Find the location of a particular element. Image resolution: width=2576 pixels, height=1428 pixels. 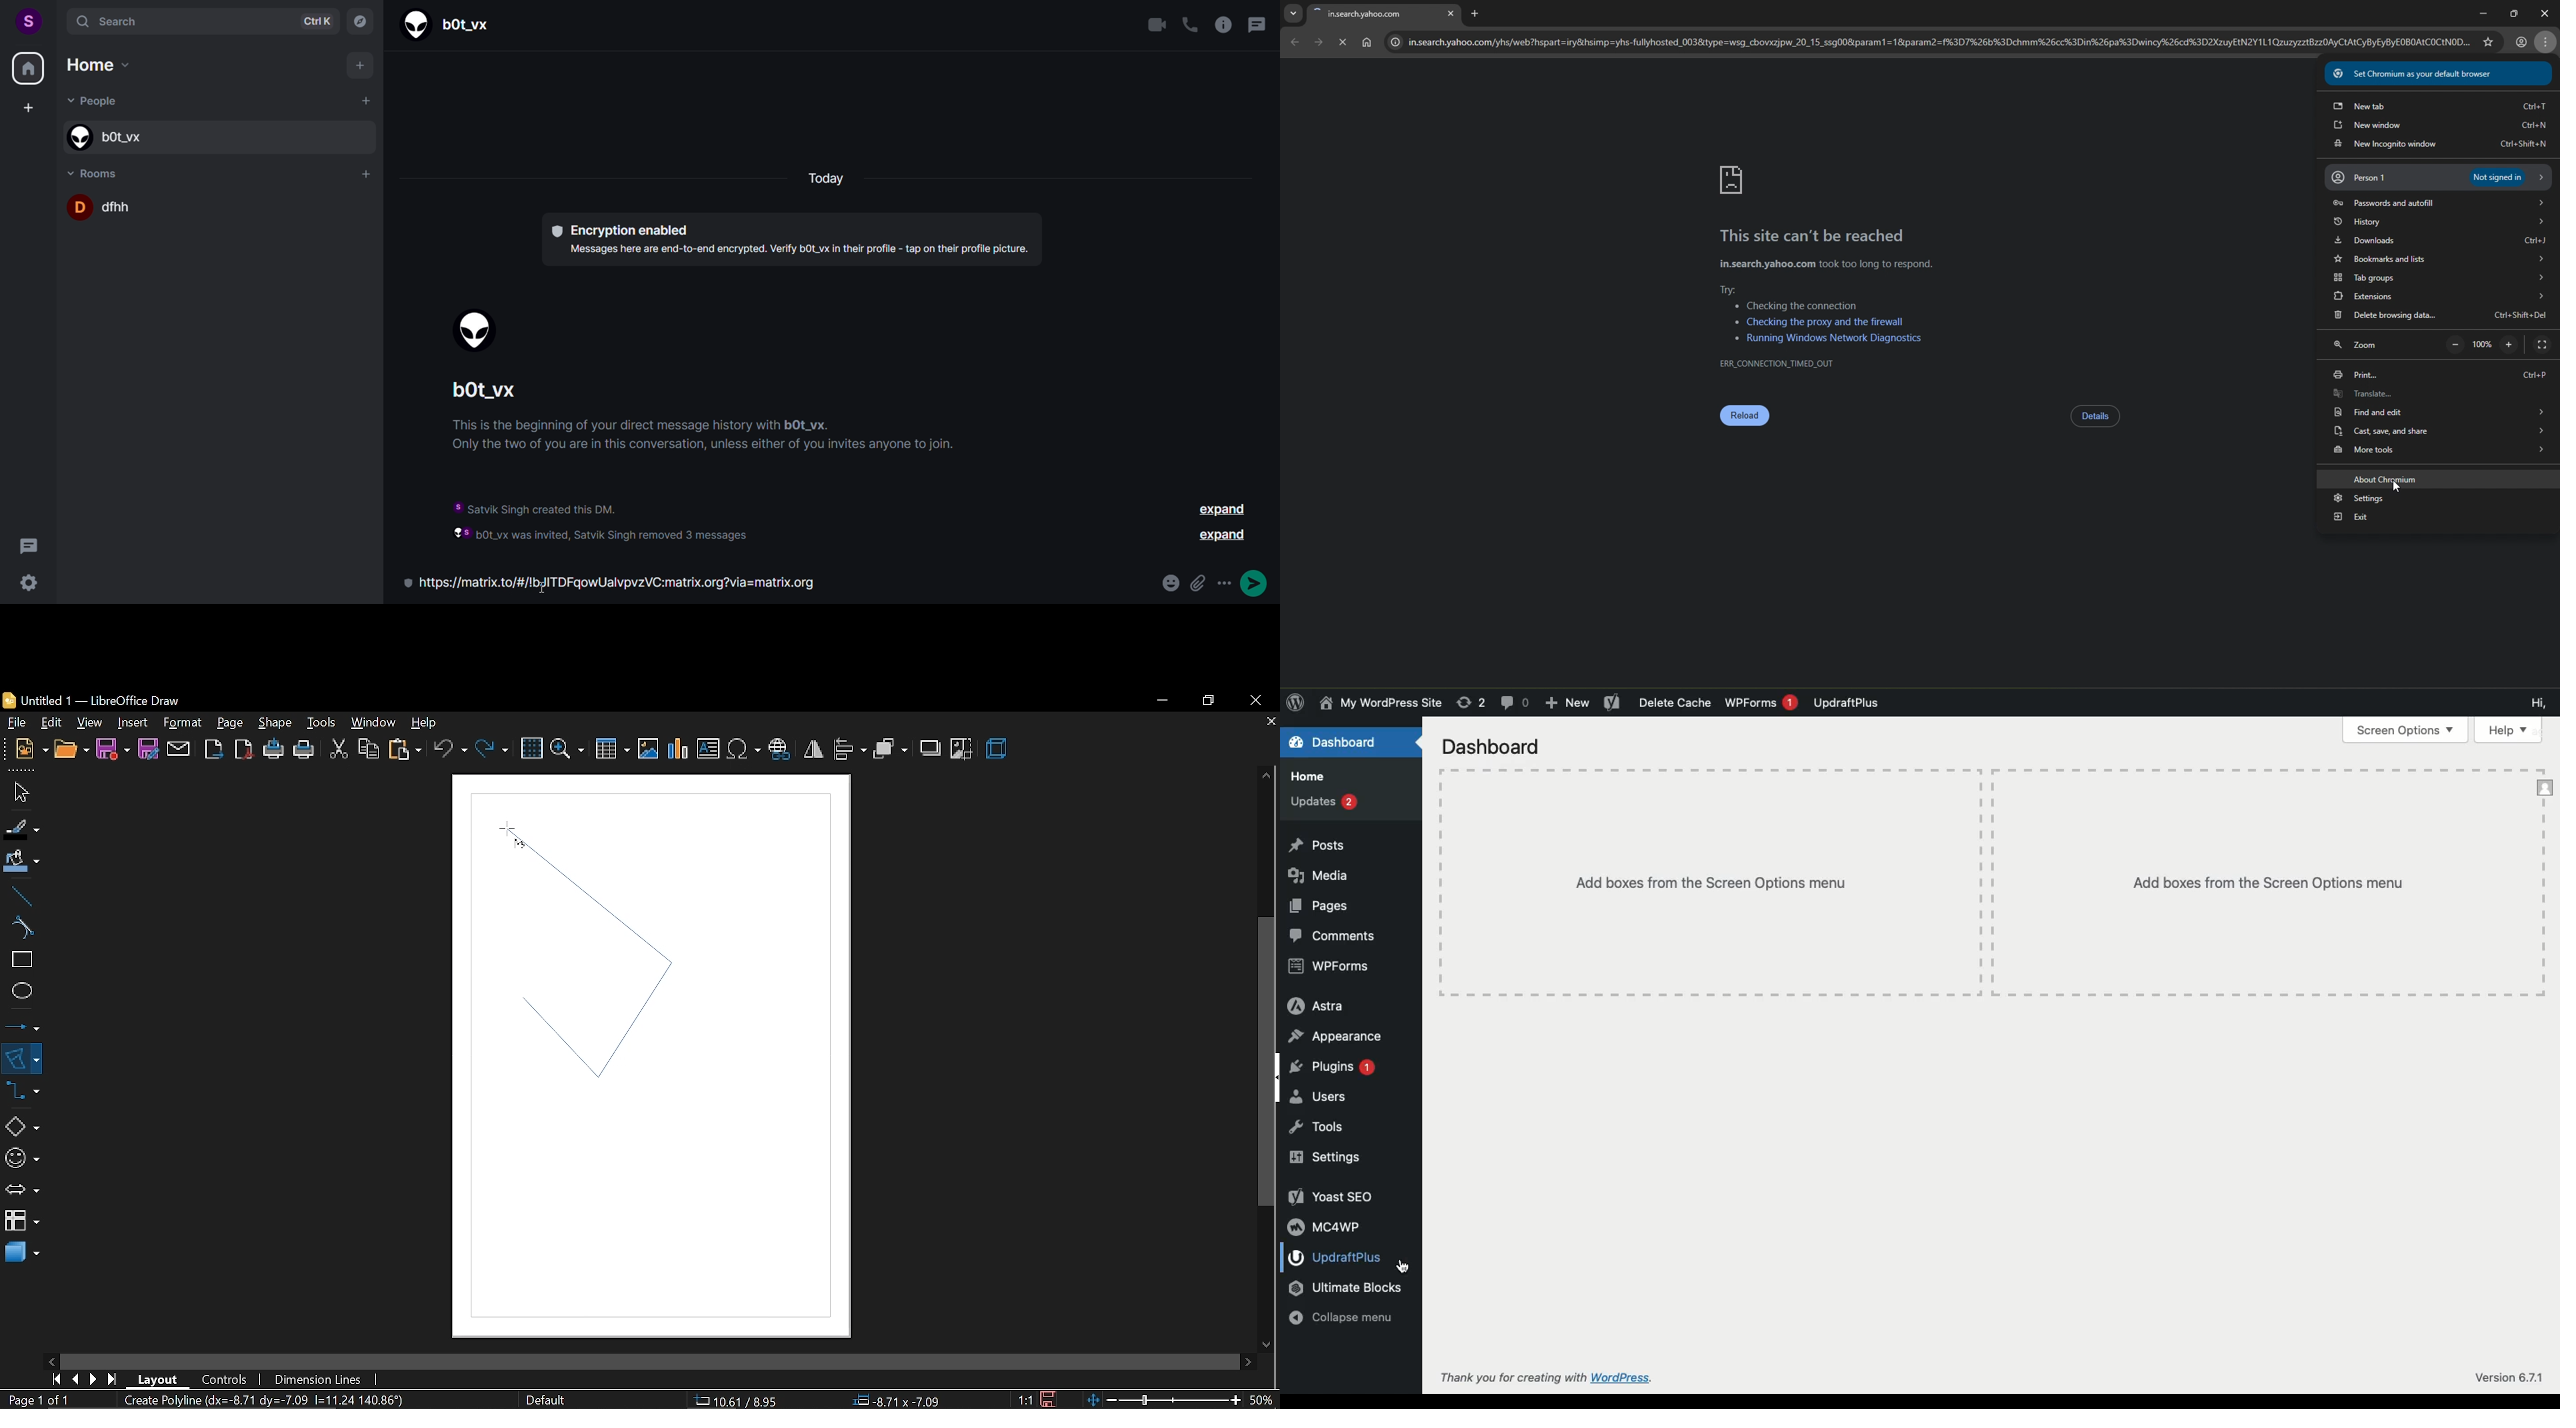

threads is located at coordinates (29, 543).